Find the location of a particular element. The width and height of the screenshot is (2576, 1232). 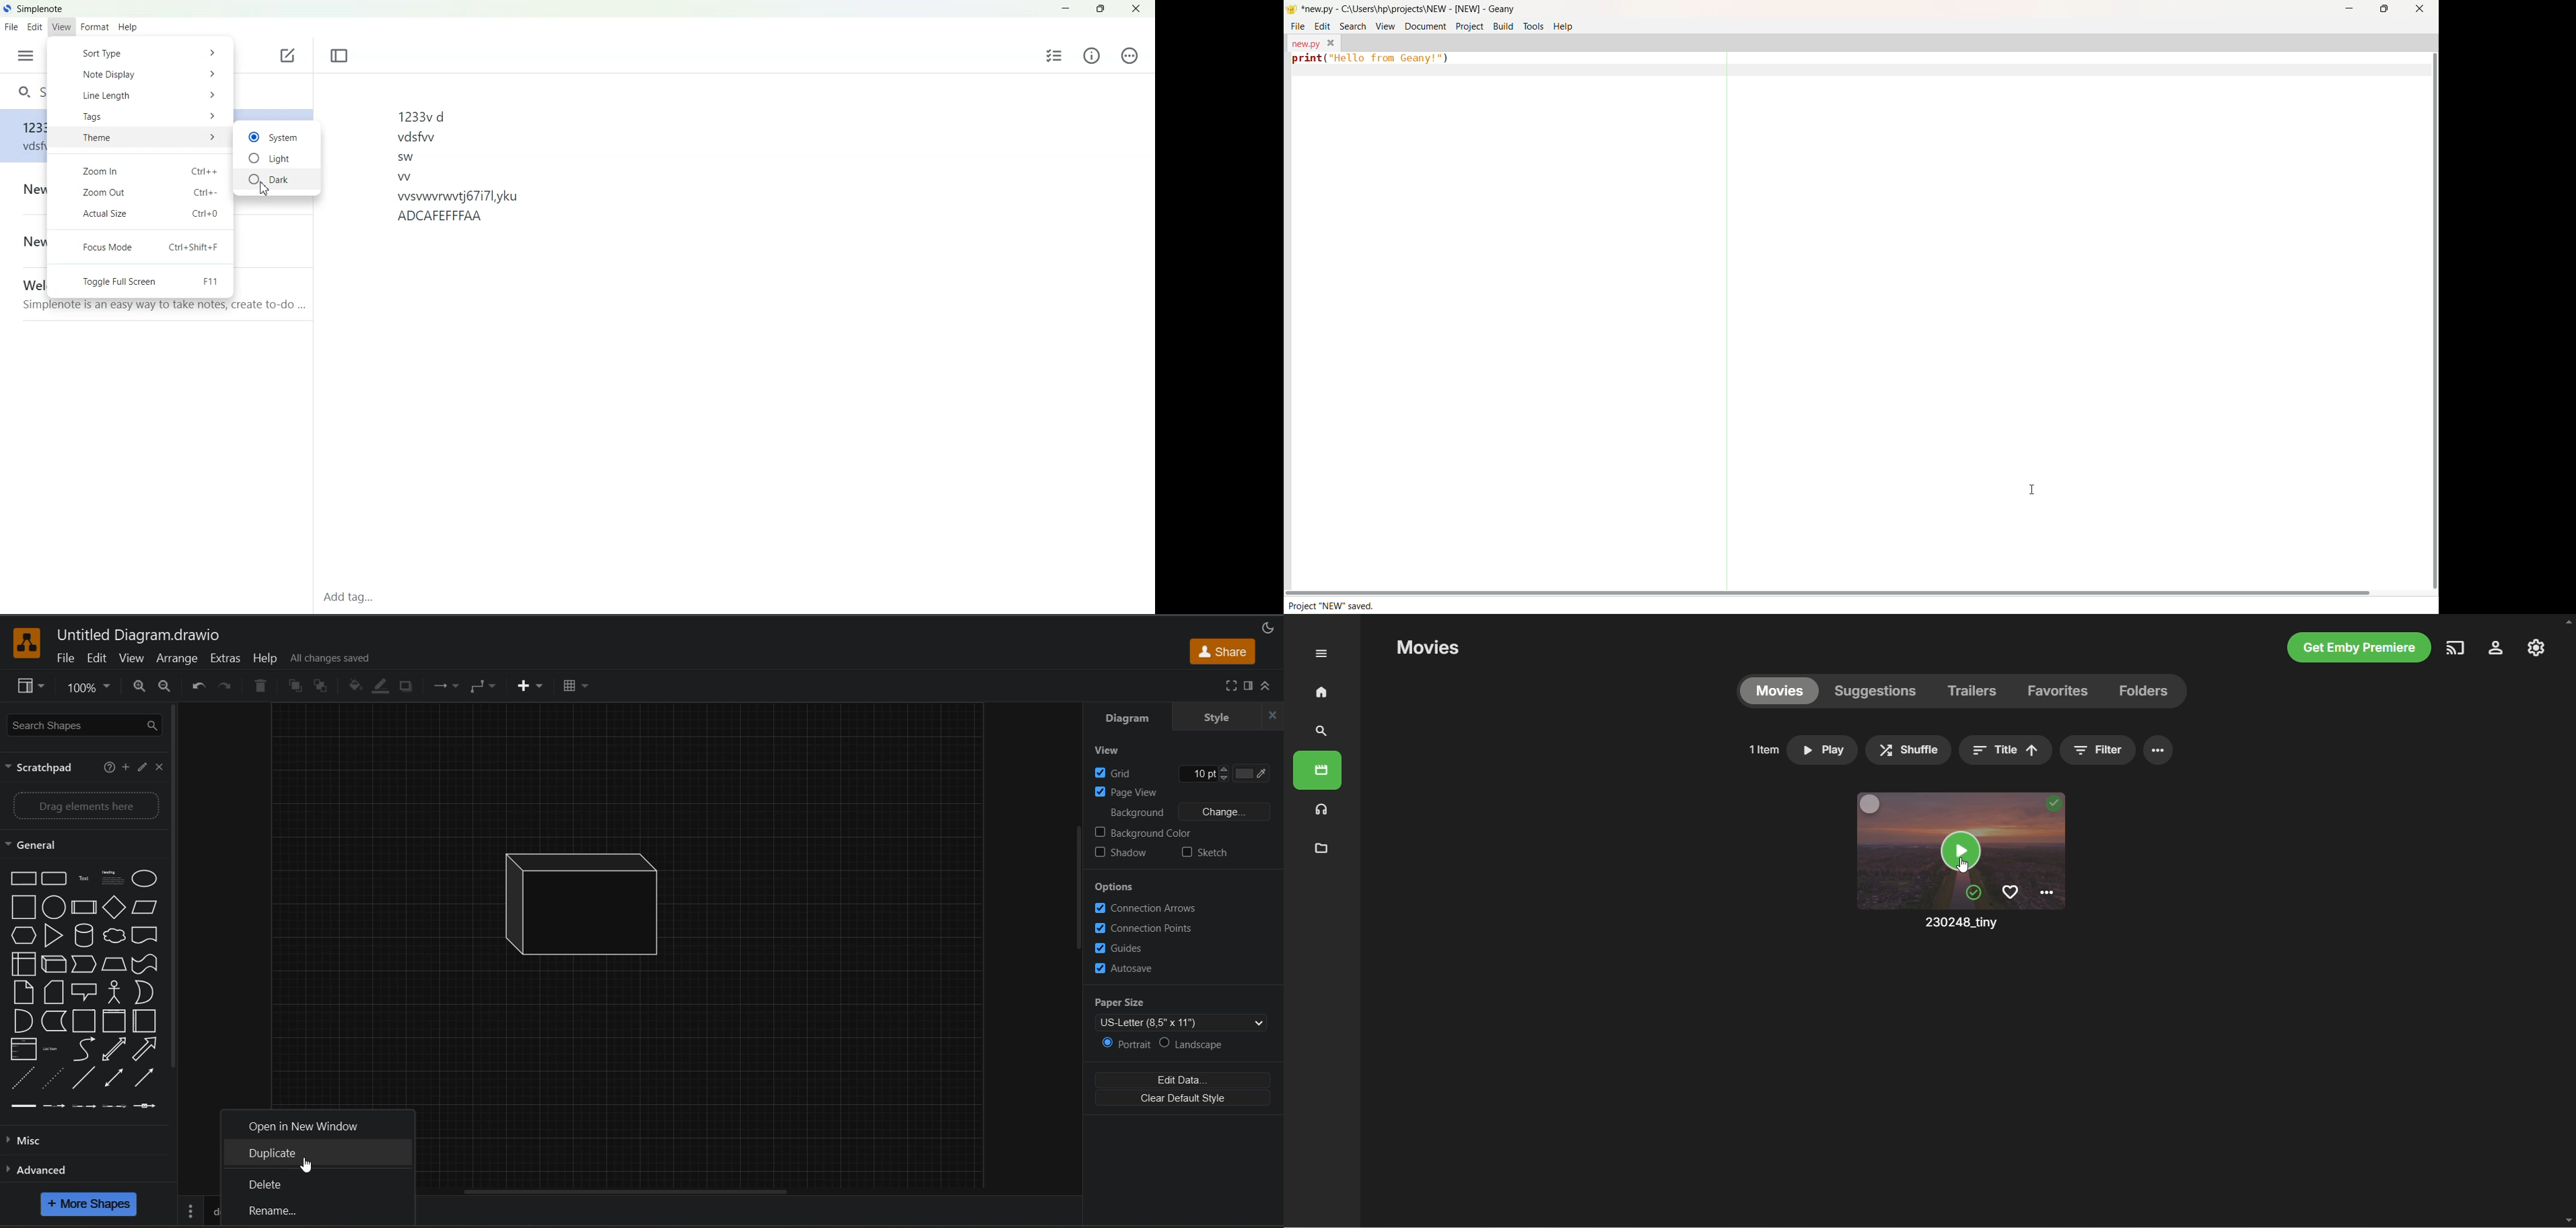

general is located at coordinates (35, 845).